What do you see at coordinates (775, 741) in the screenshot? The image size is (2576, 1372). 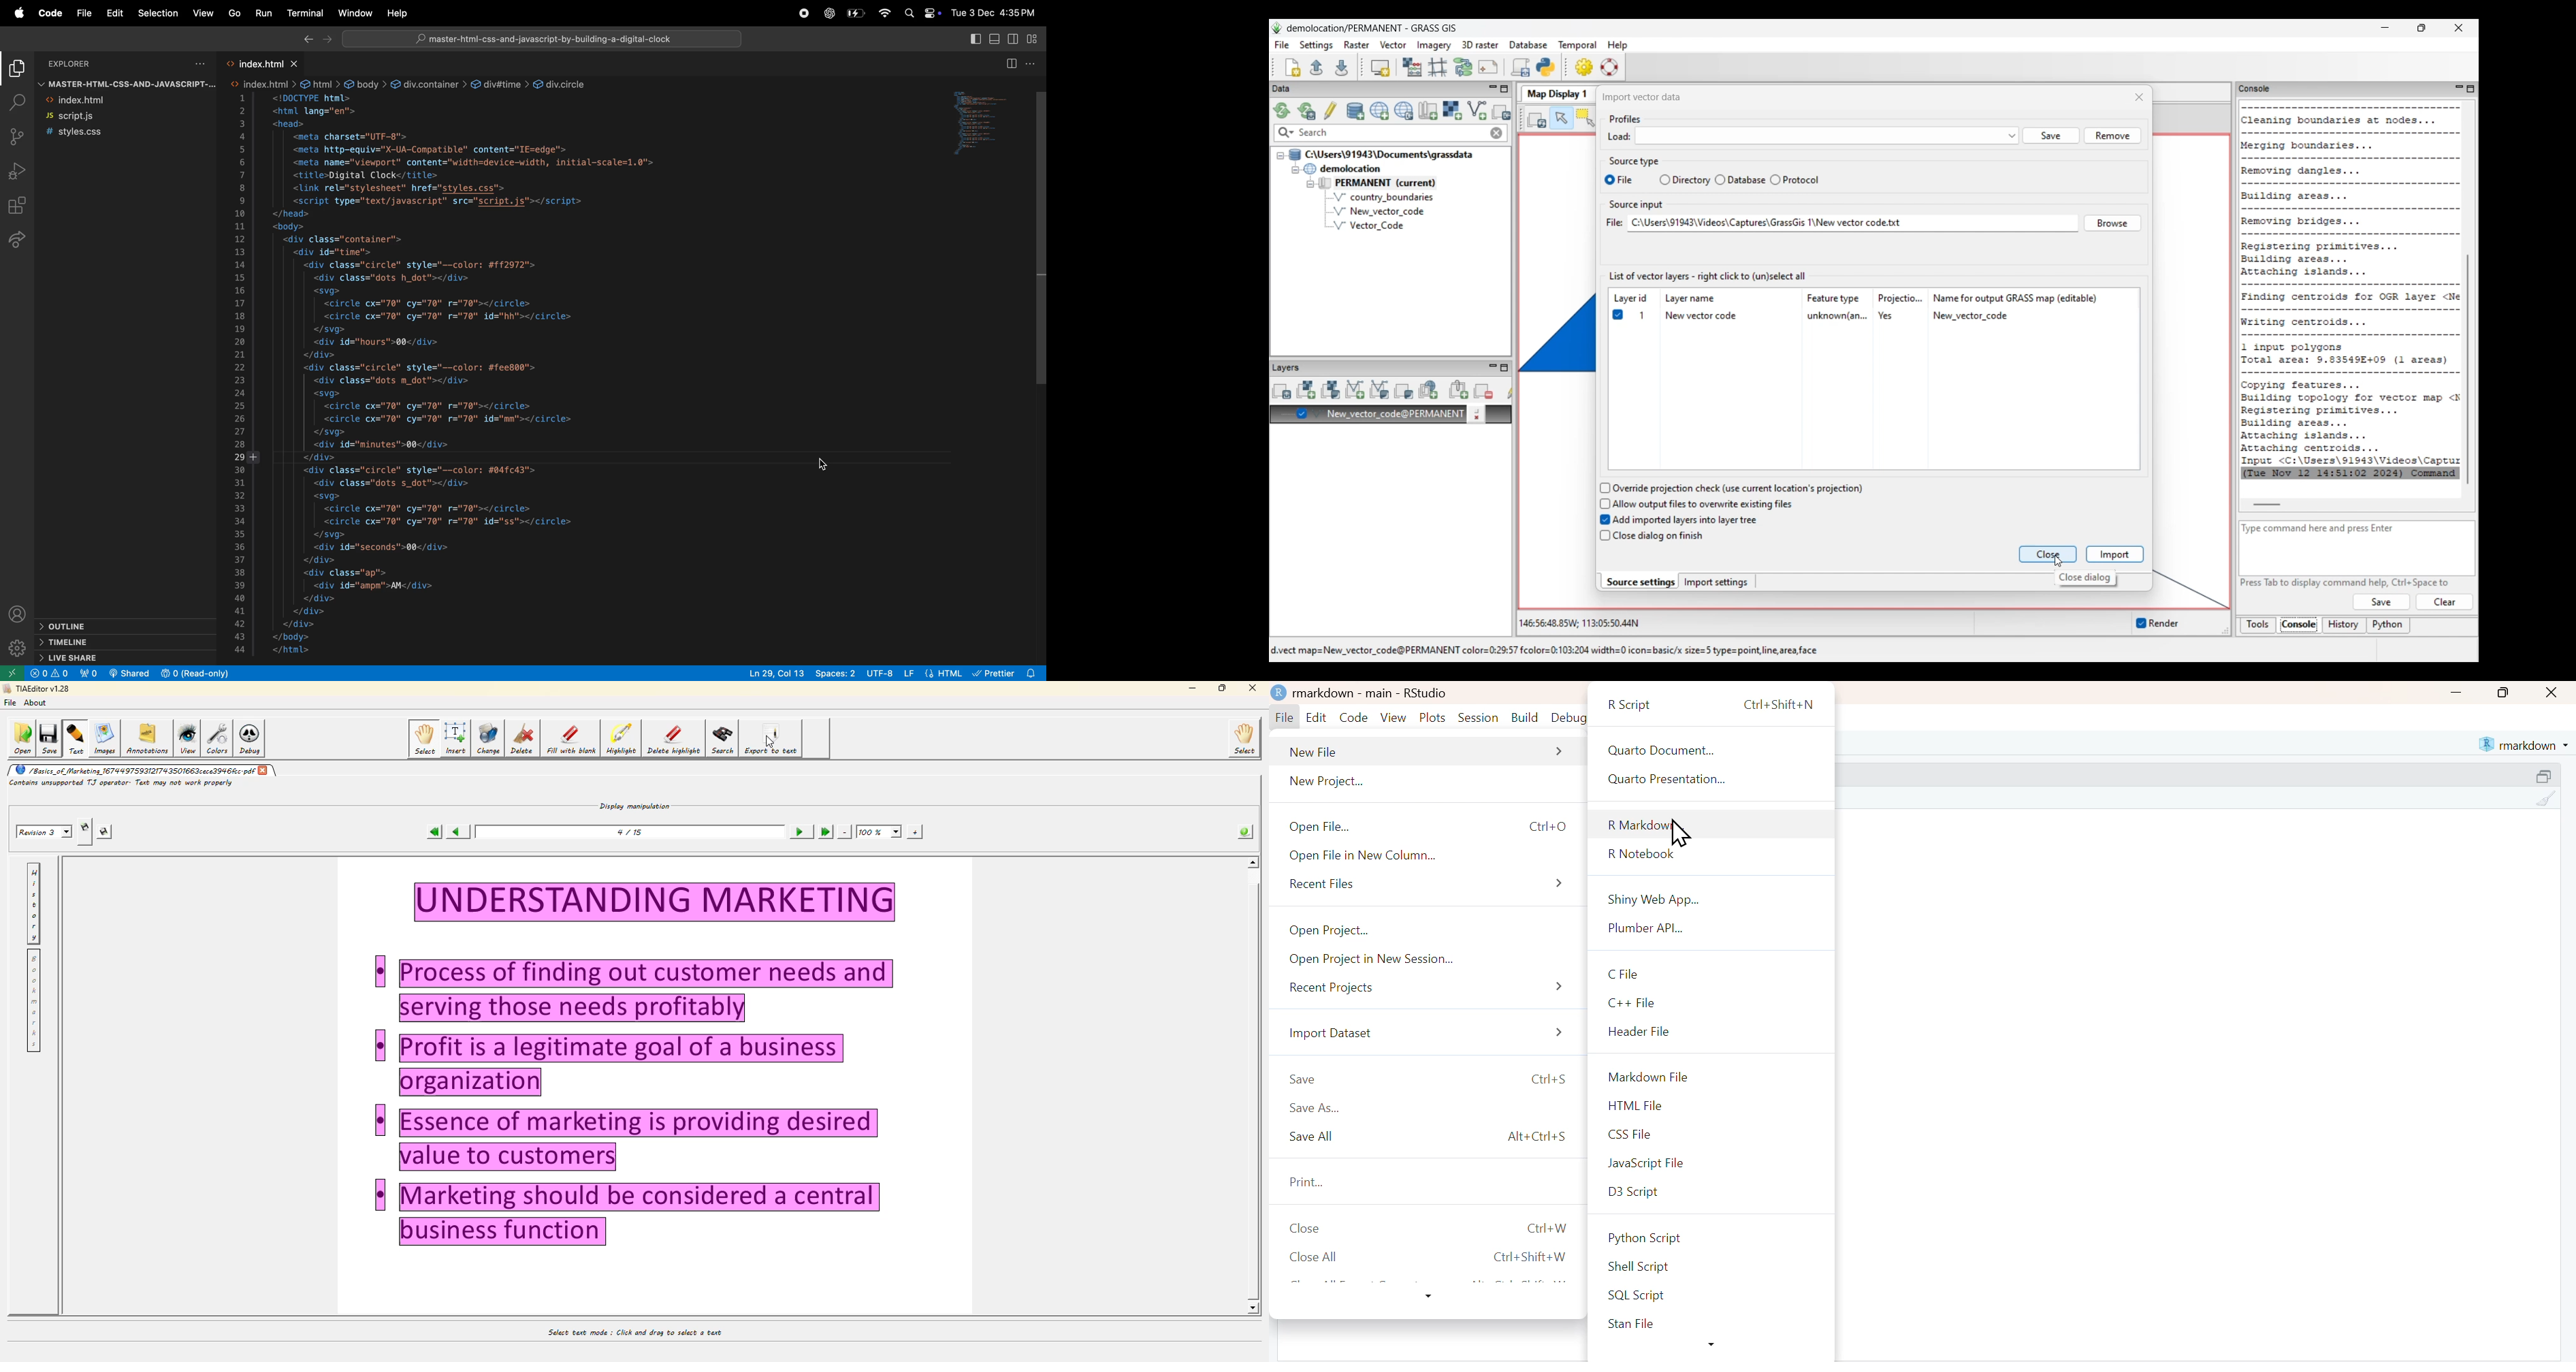 I see `cursor` at bounding box center [775, 741].